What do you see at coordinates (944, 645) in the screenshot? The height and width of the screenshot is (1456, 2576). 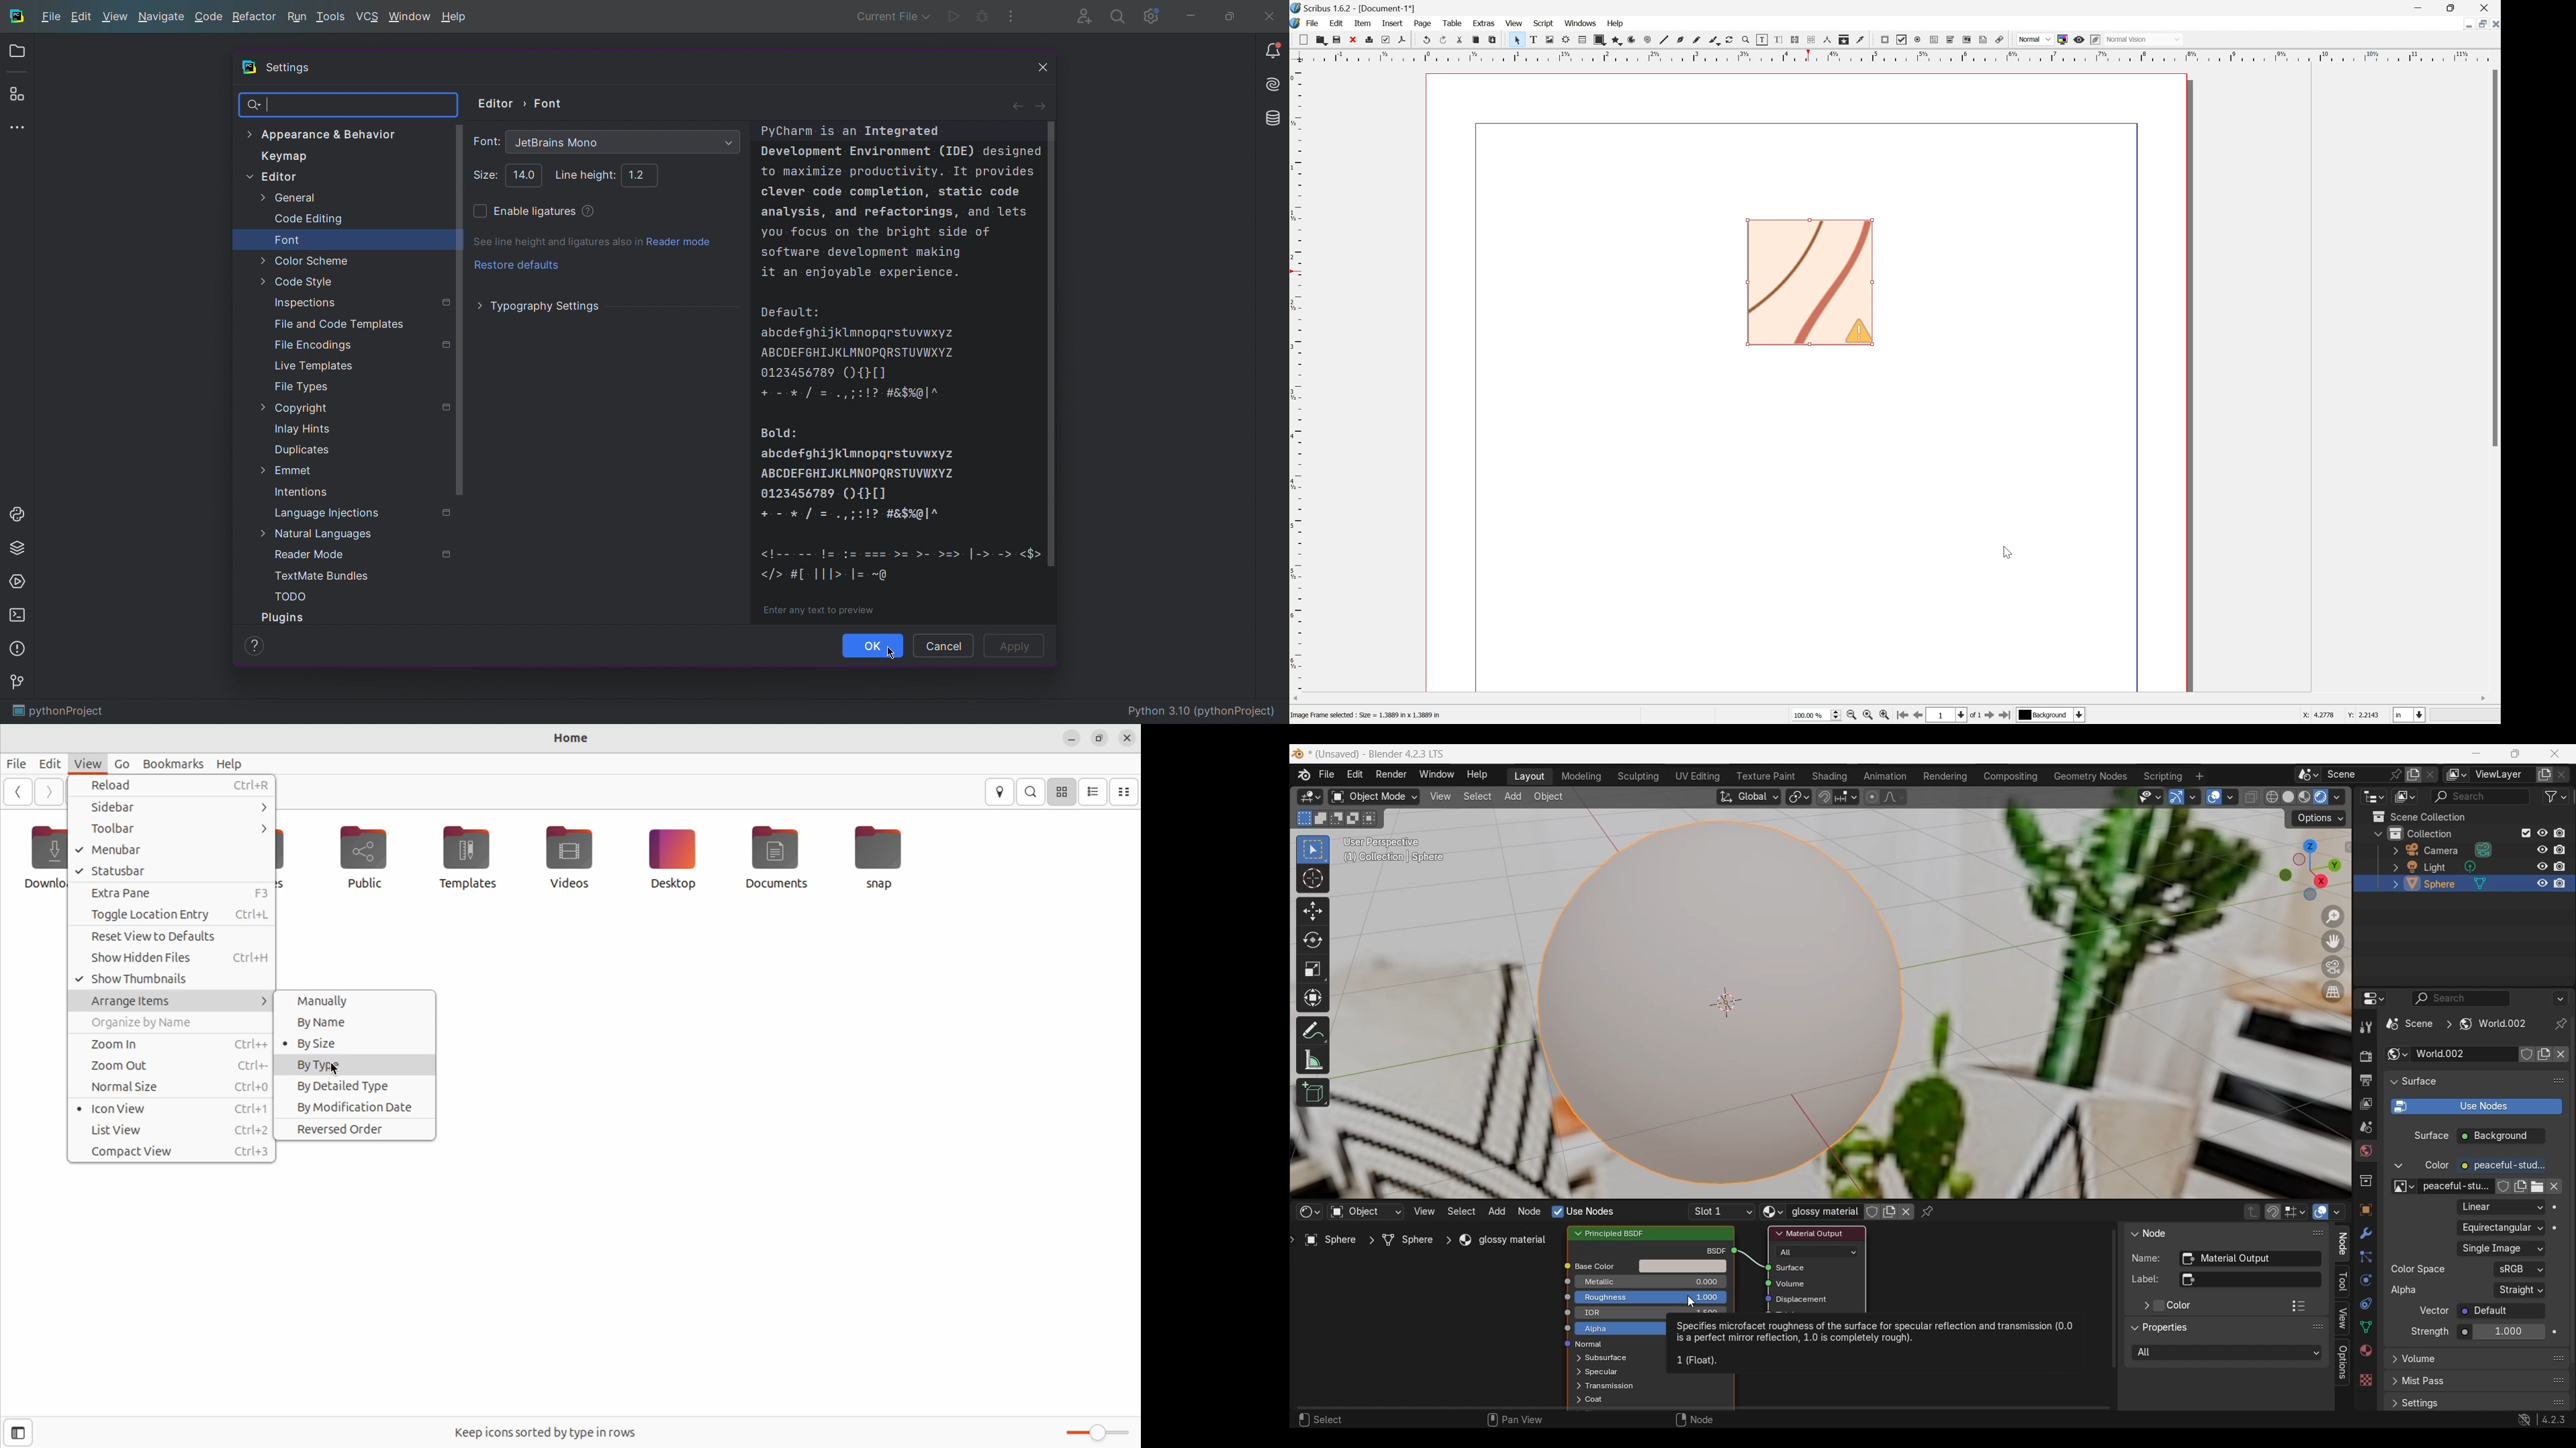 I see `Cancel` at bounding box center [944, 645].